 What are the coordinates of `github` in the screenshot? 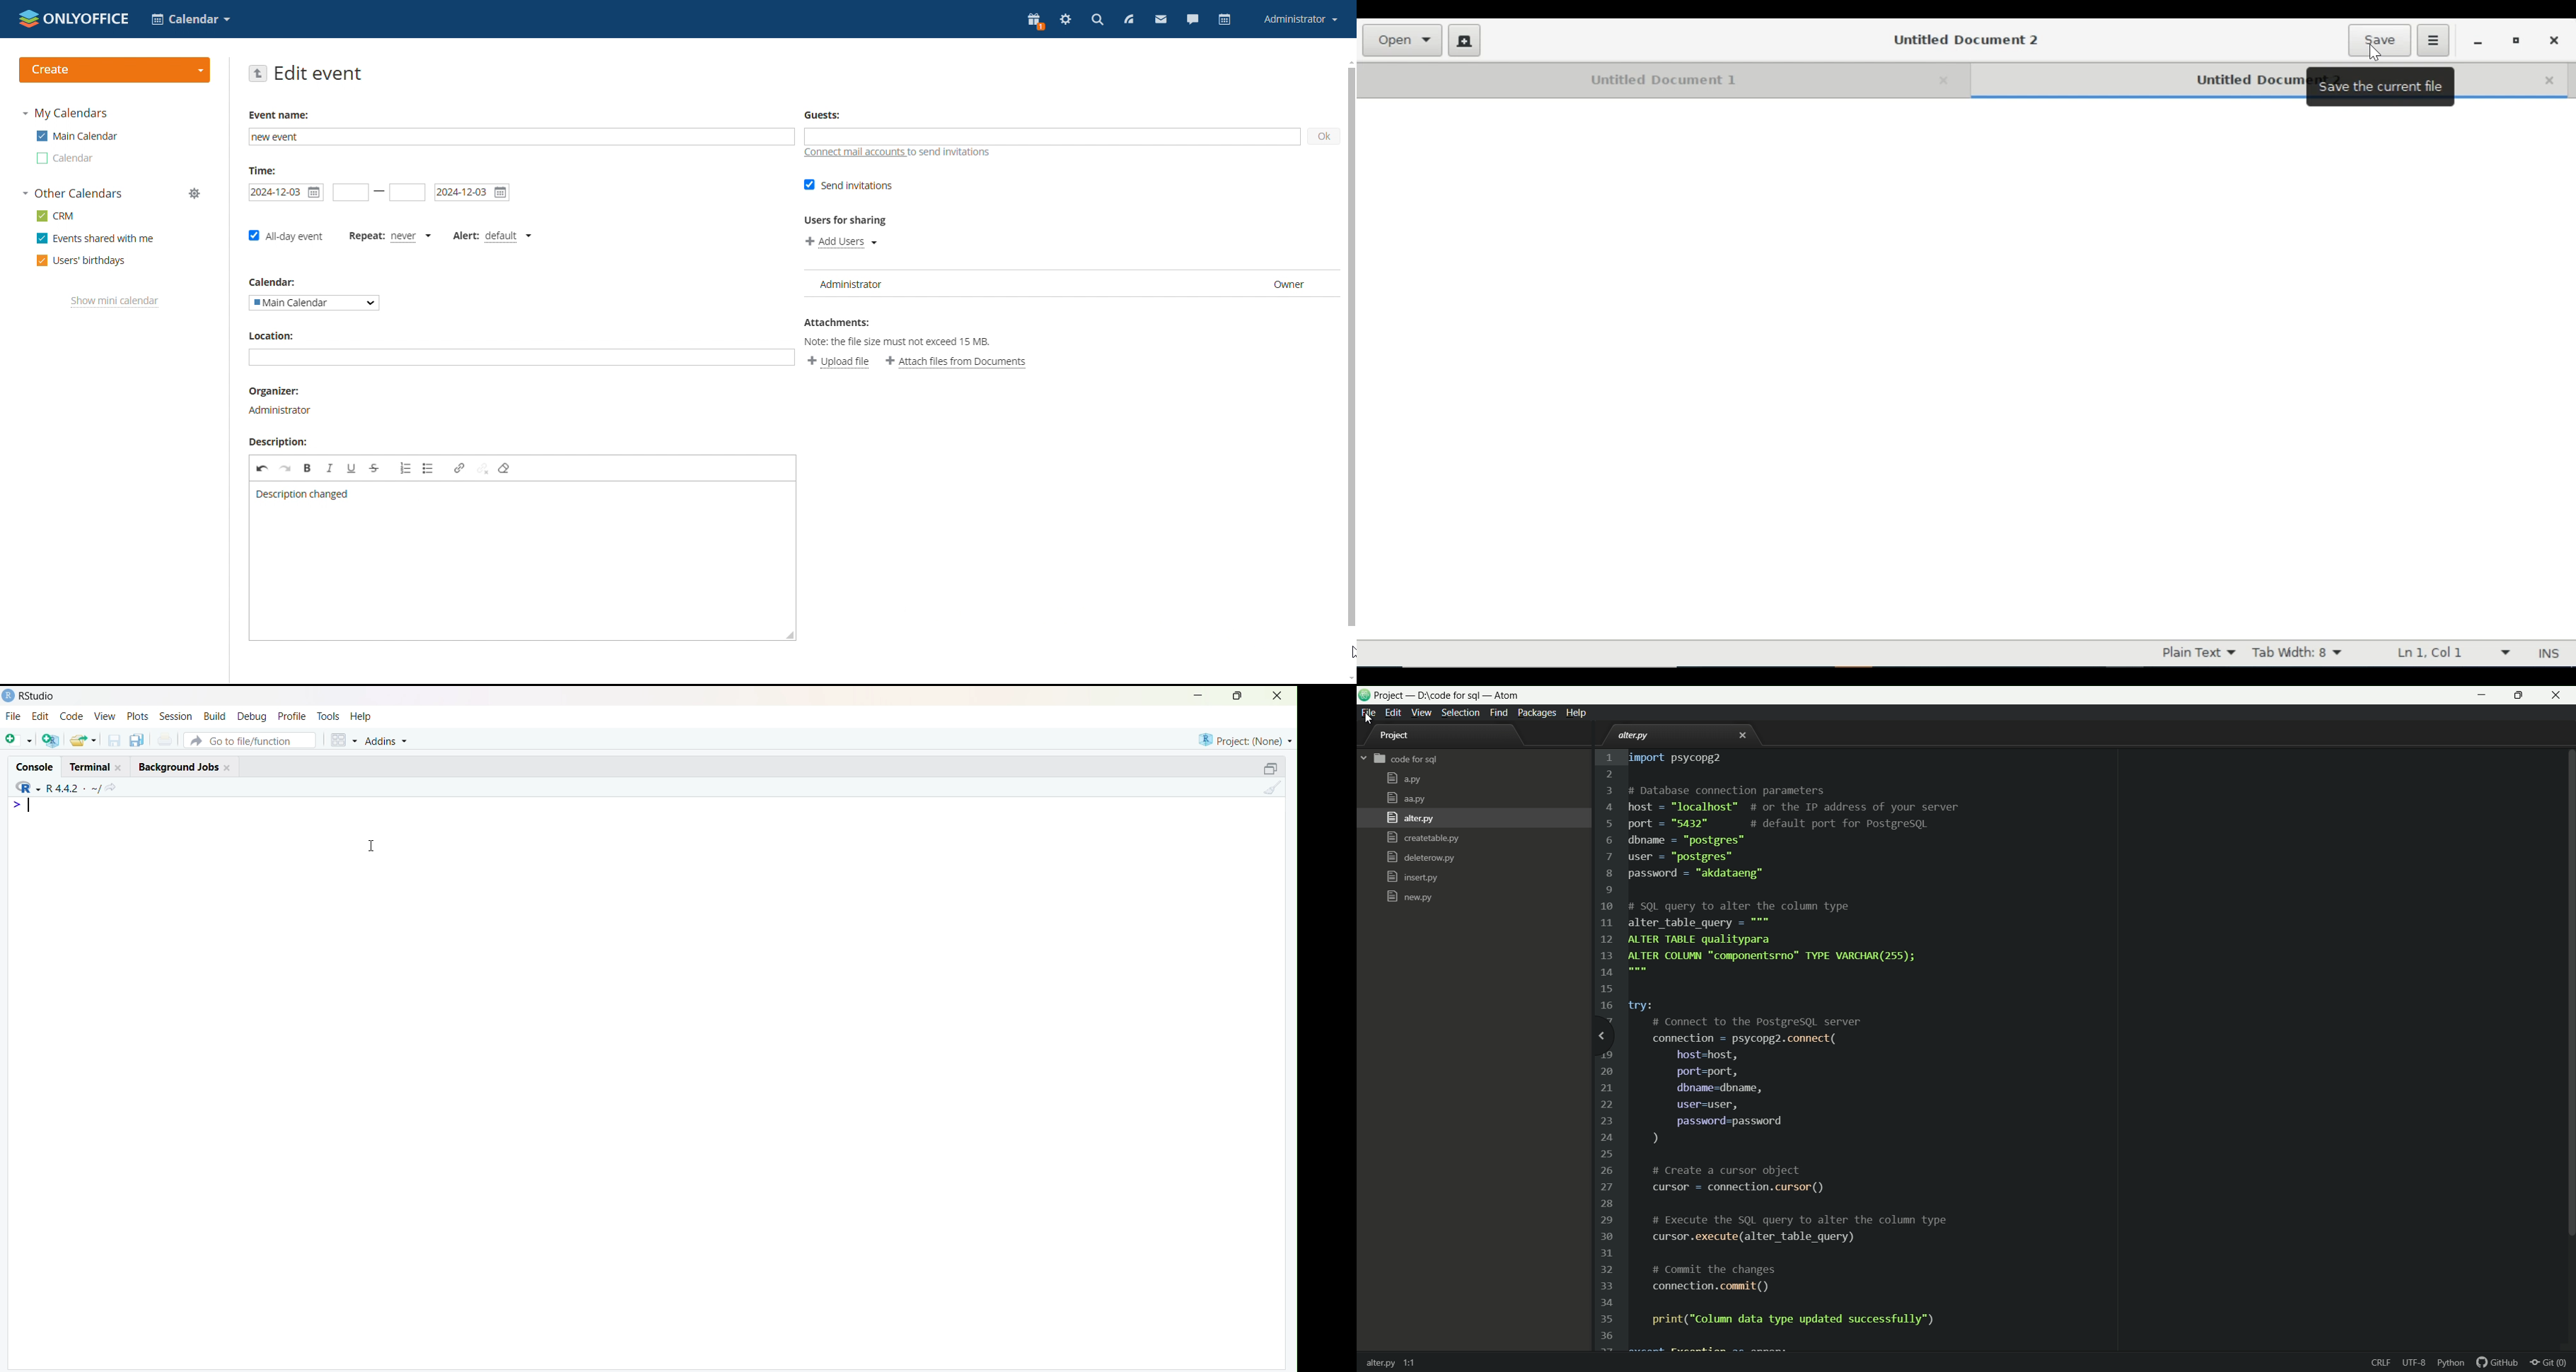 It's located at (2498, 1363).